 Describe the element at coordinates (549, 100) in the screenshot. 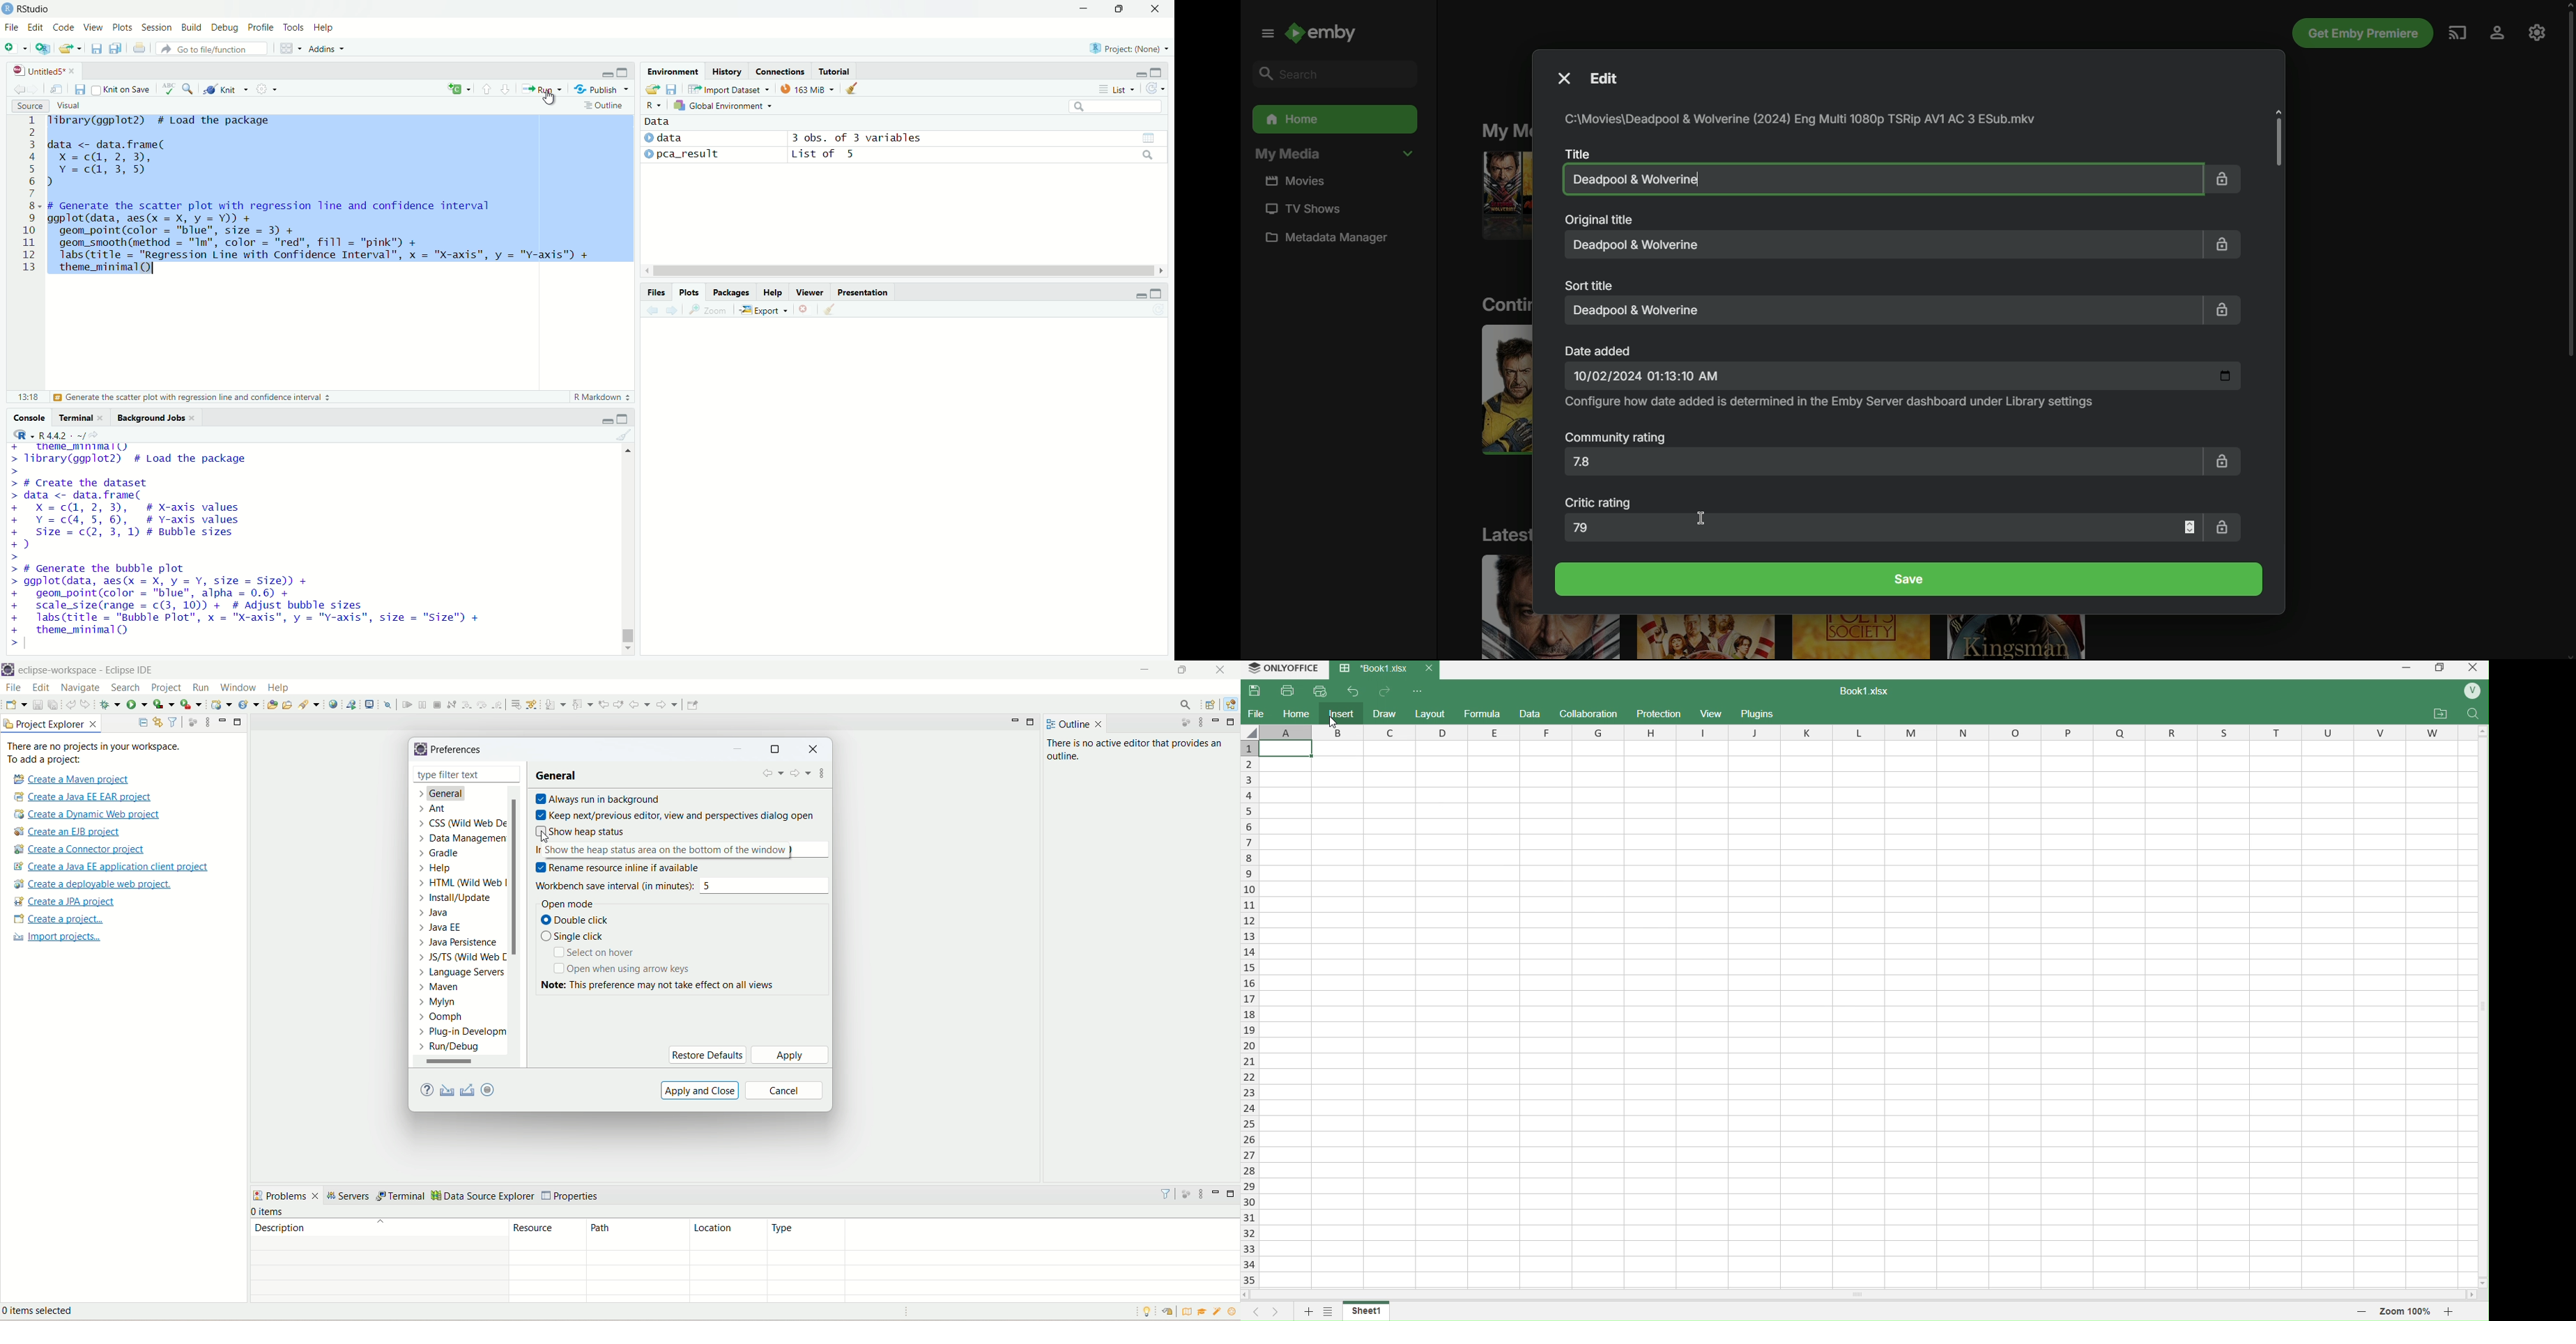

I see `cursor` at that location.